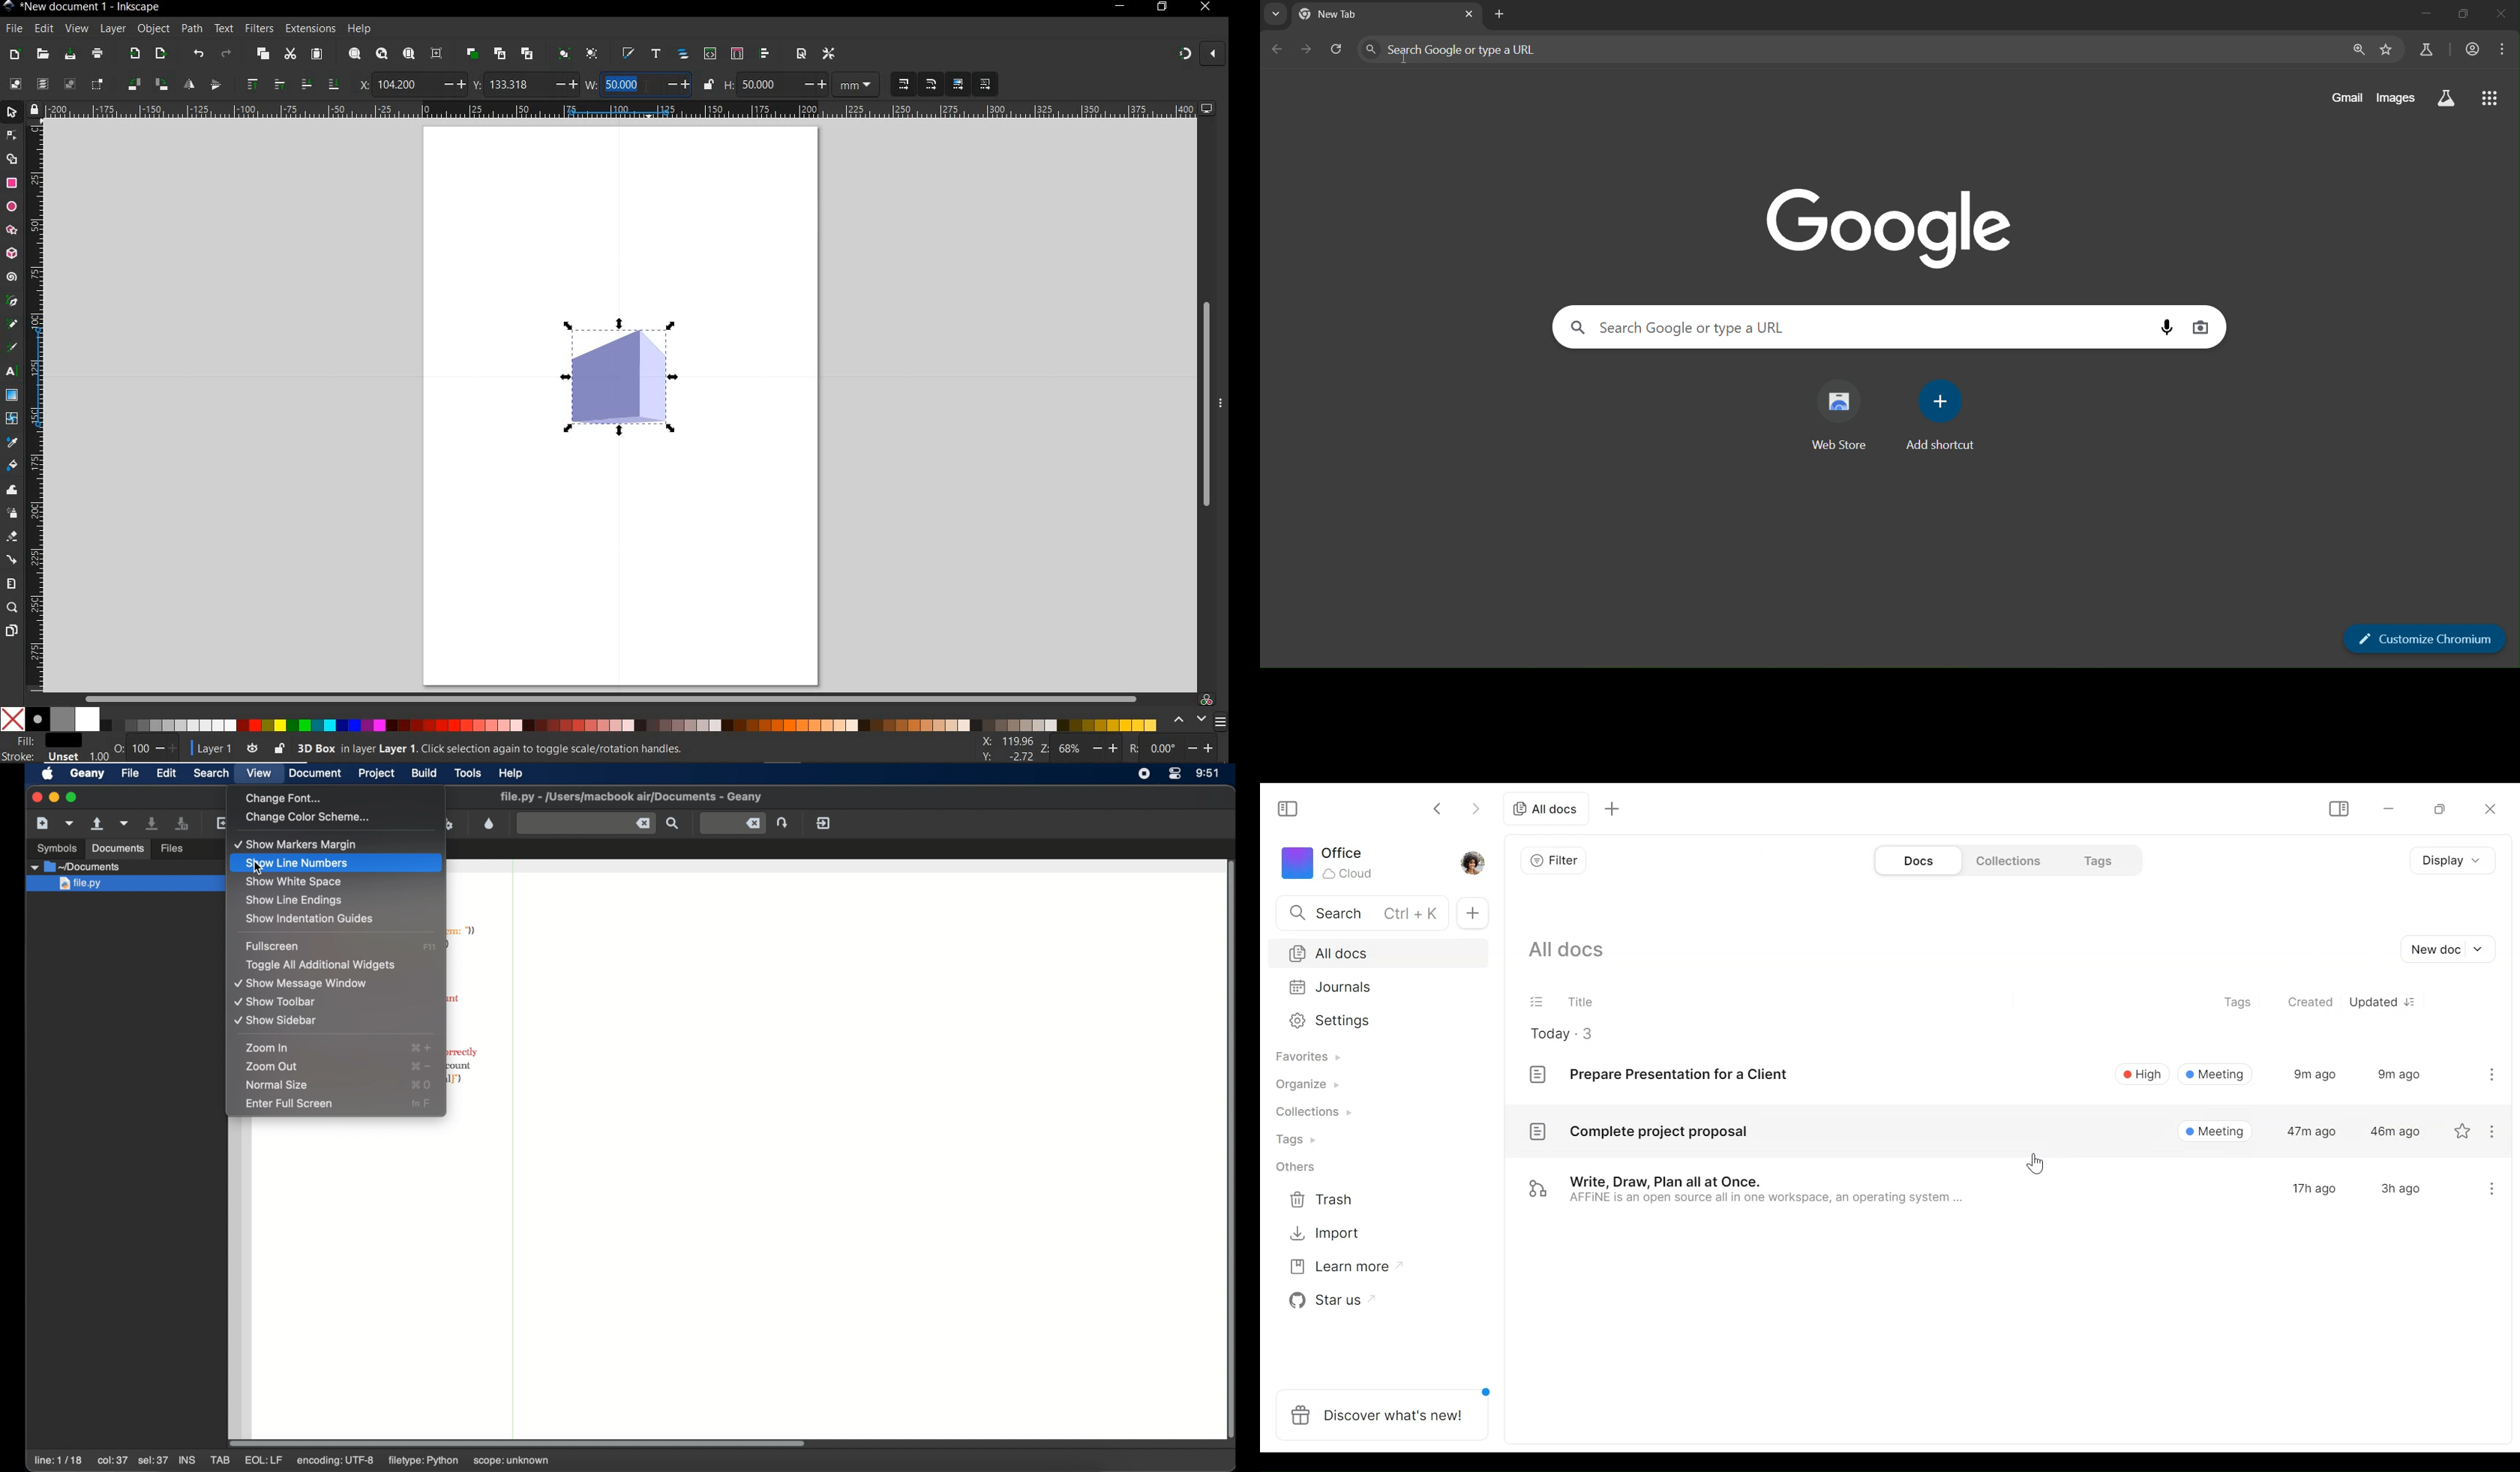 The image size is (2520, 1484). Describe the element at coordinates (1162, 7) in the screenshot. I see `restore down` at that location.